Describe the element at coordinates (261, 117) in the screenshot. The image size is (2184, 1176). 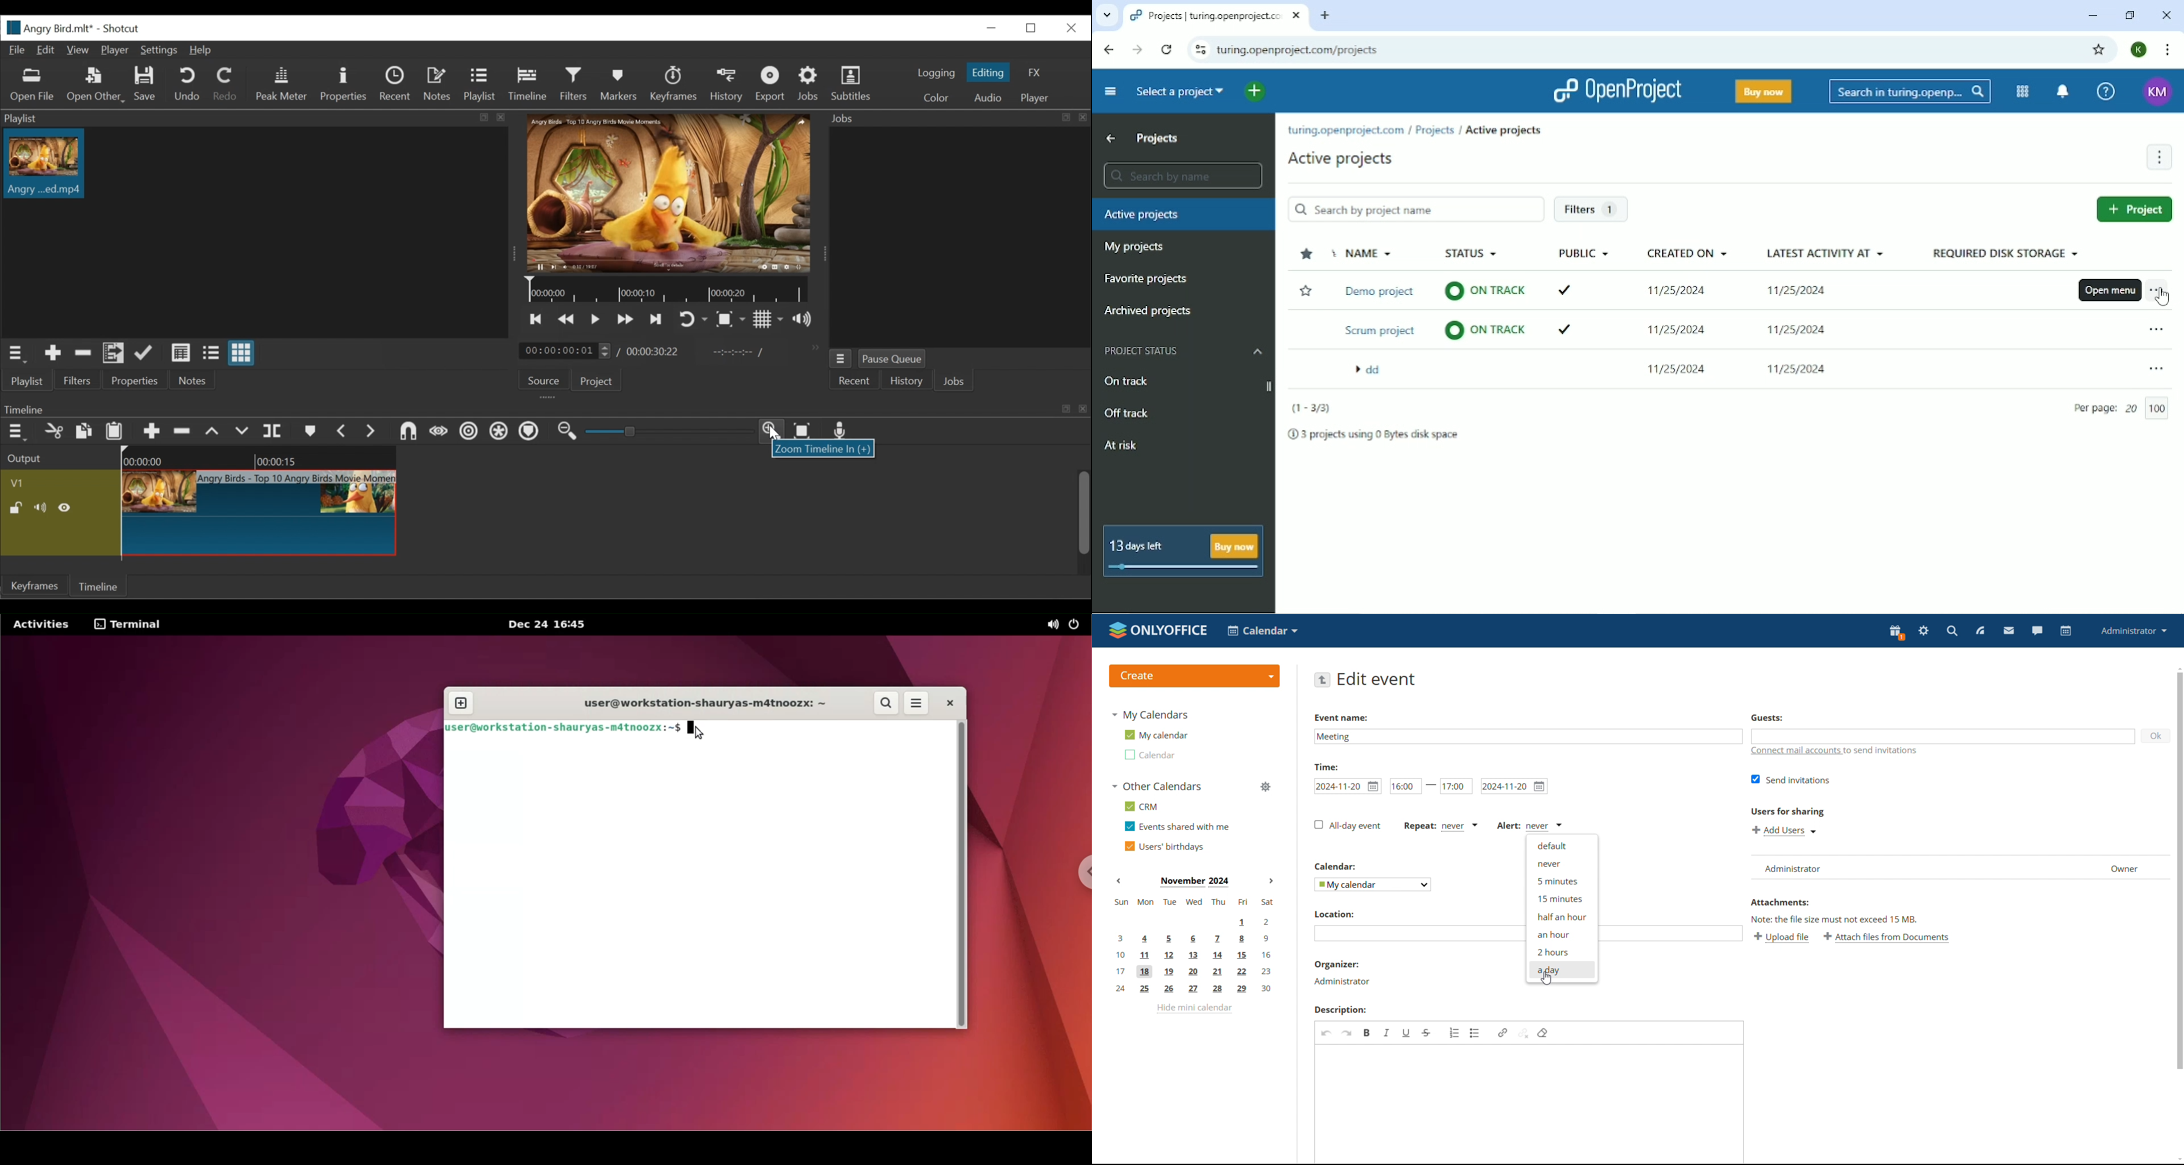
I see `Playlist Panel` at that location.